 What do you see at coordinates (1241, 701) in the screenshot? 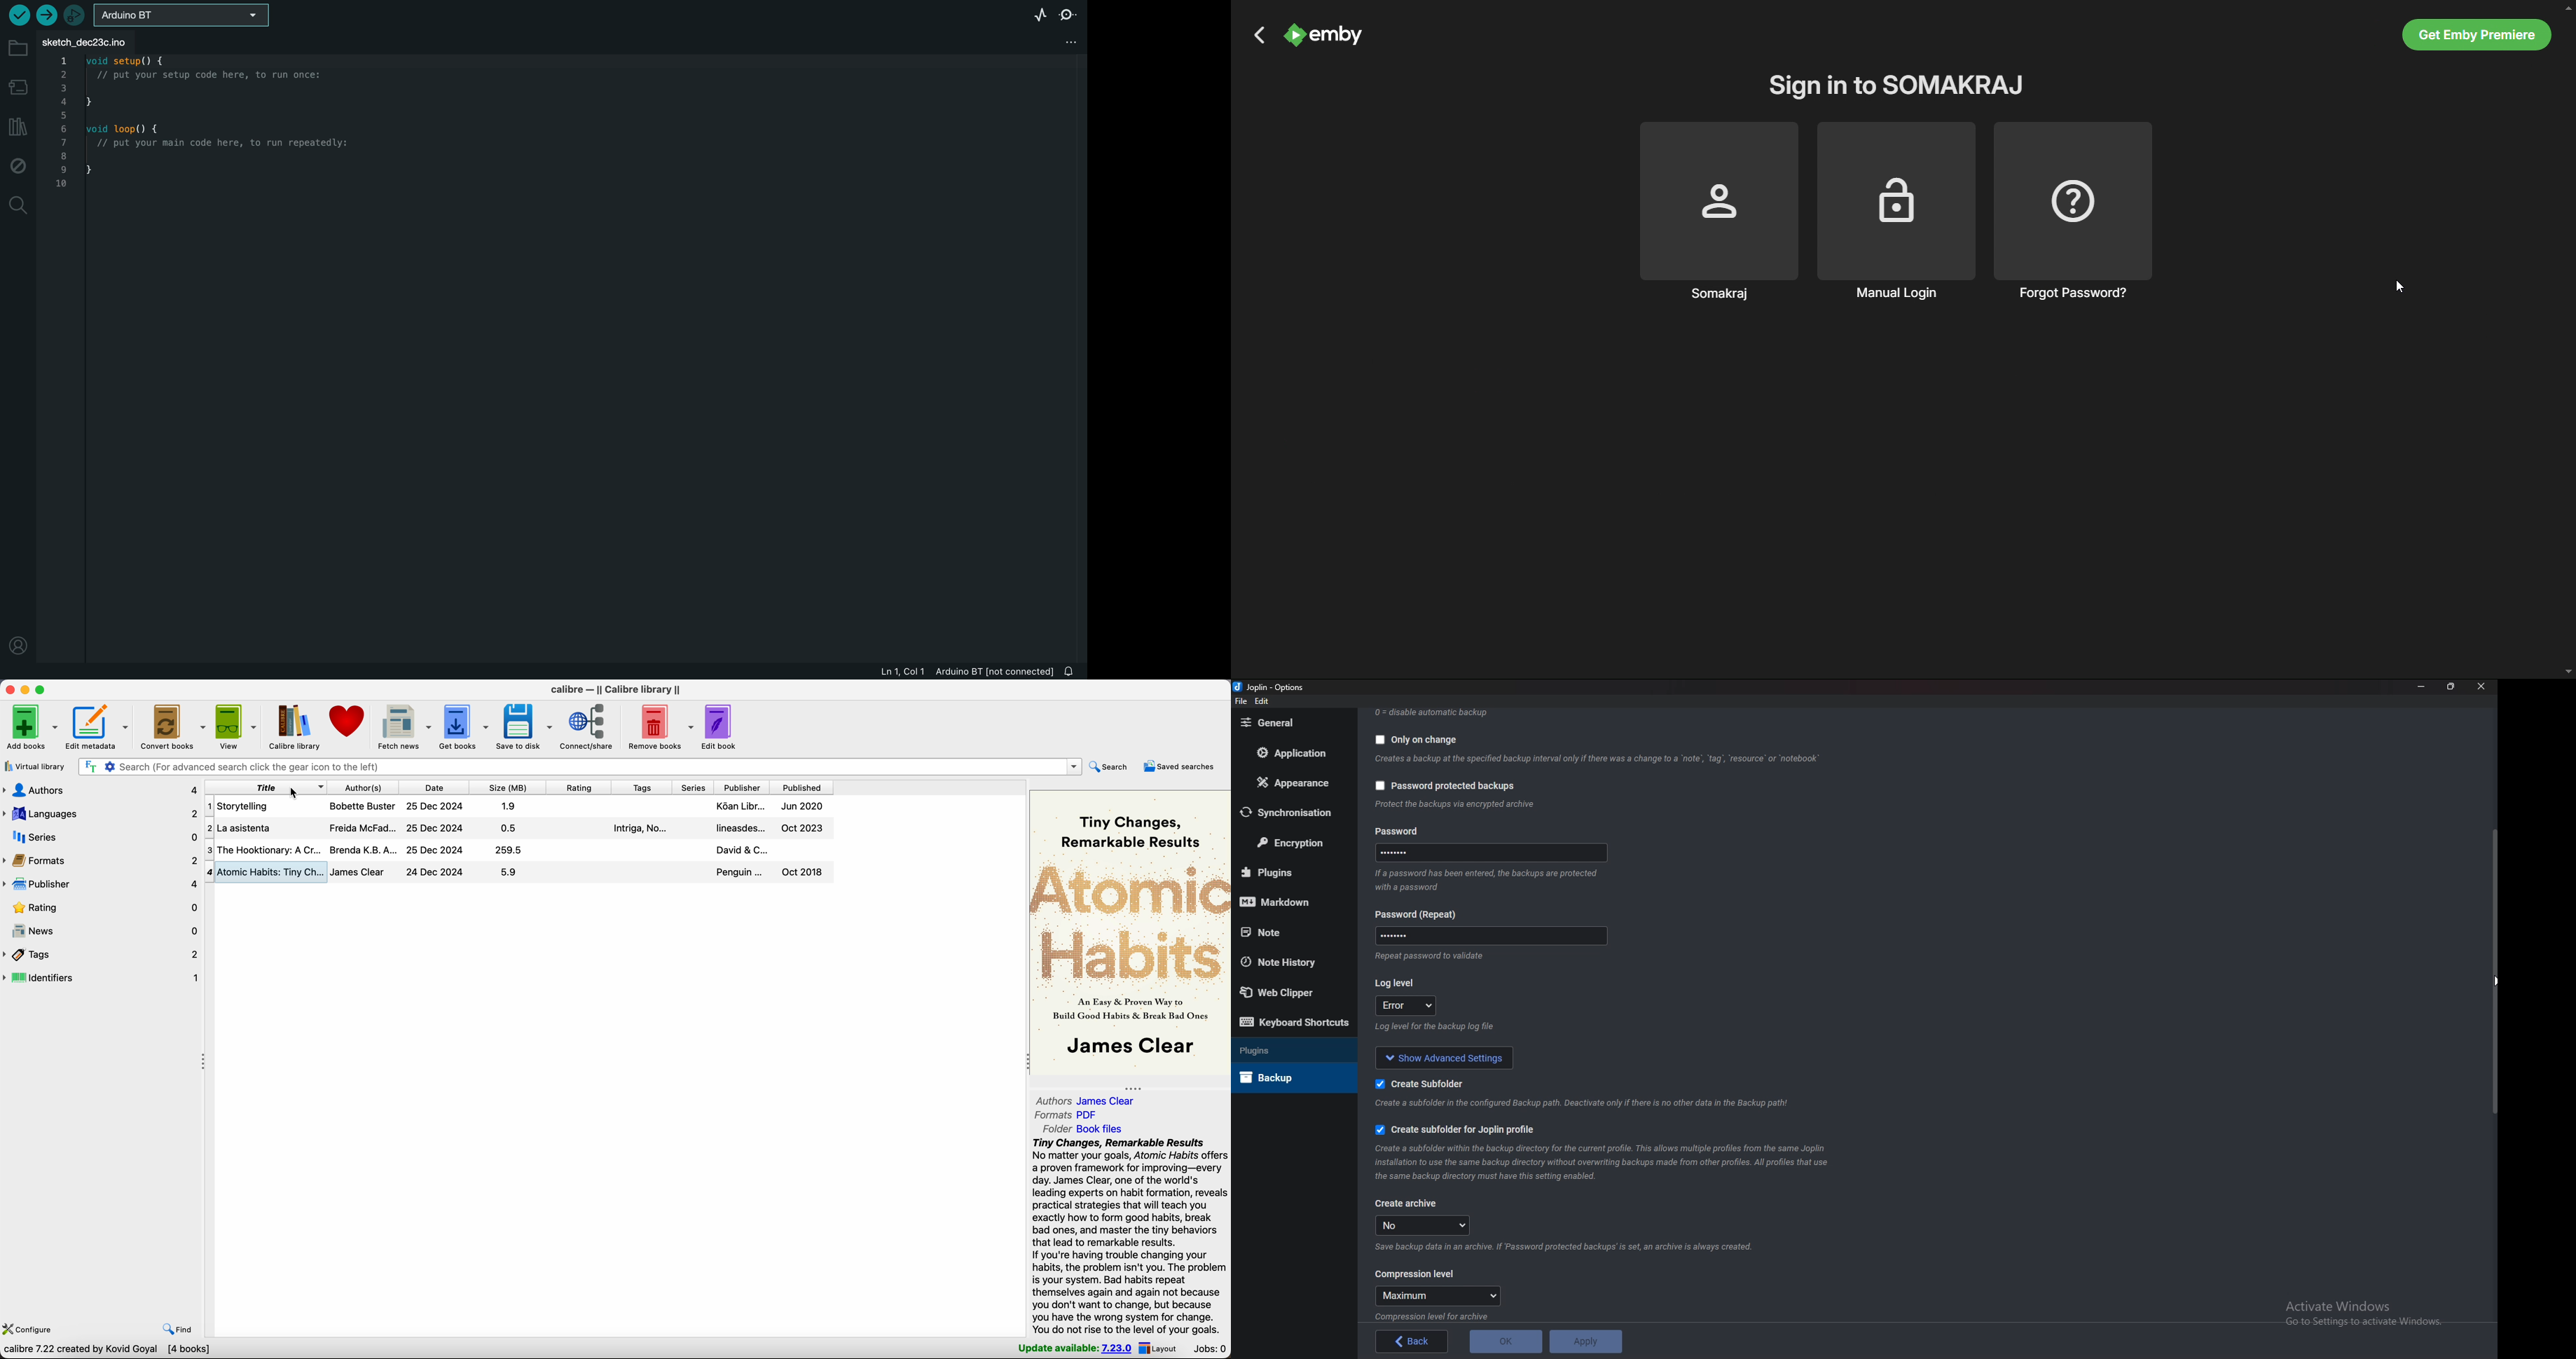
I see `file` at bounding box center [1241, 701].